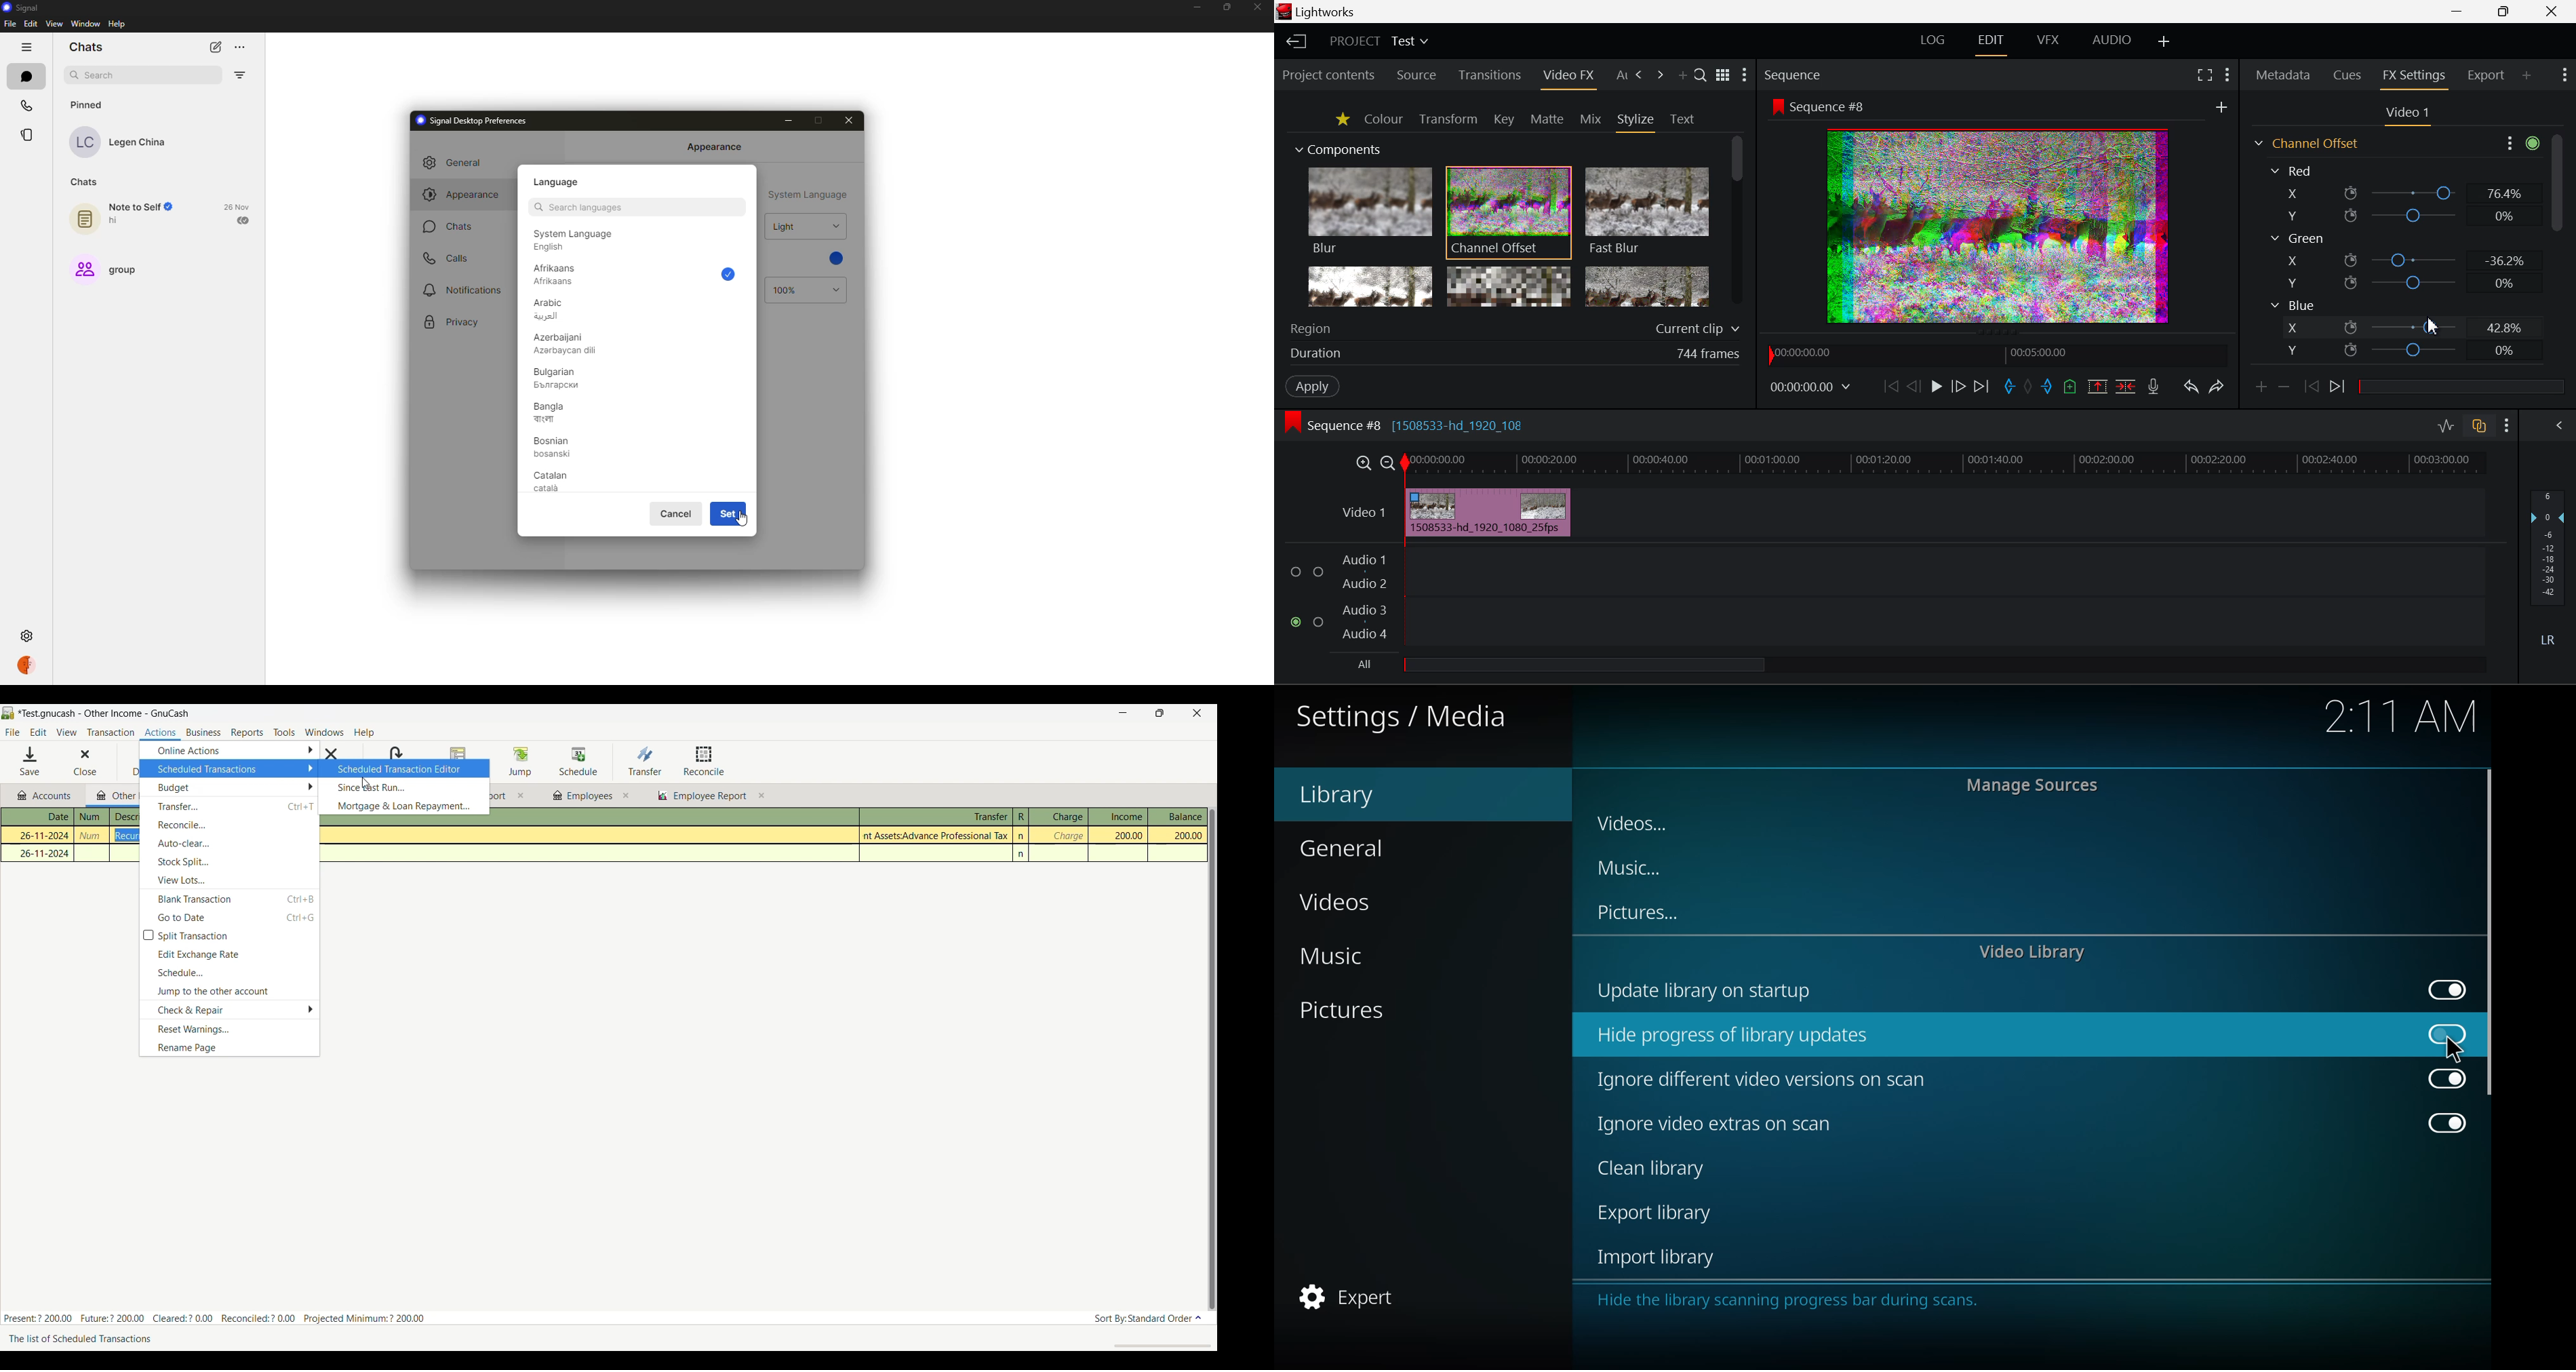 Image resolution: width=2576 pixels, height=1372 pixels. I want to click on Search, so click(1701, 75).